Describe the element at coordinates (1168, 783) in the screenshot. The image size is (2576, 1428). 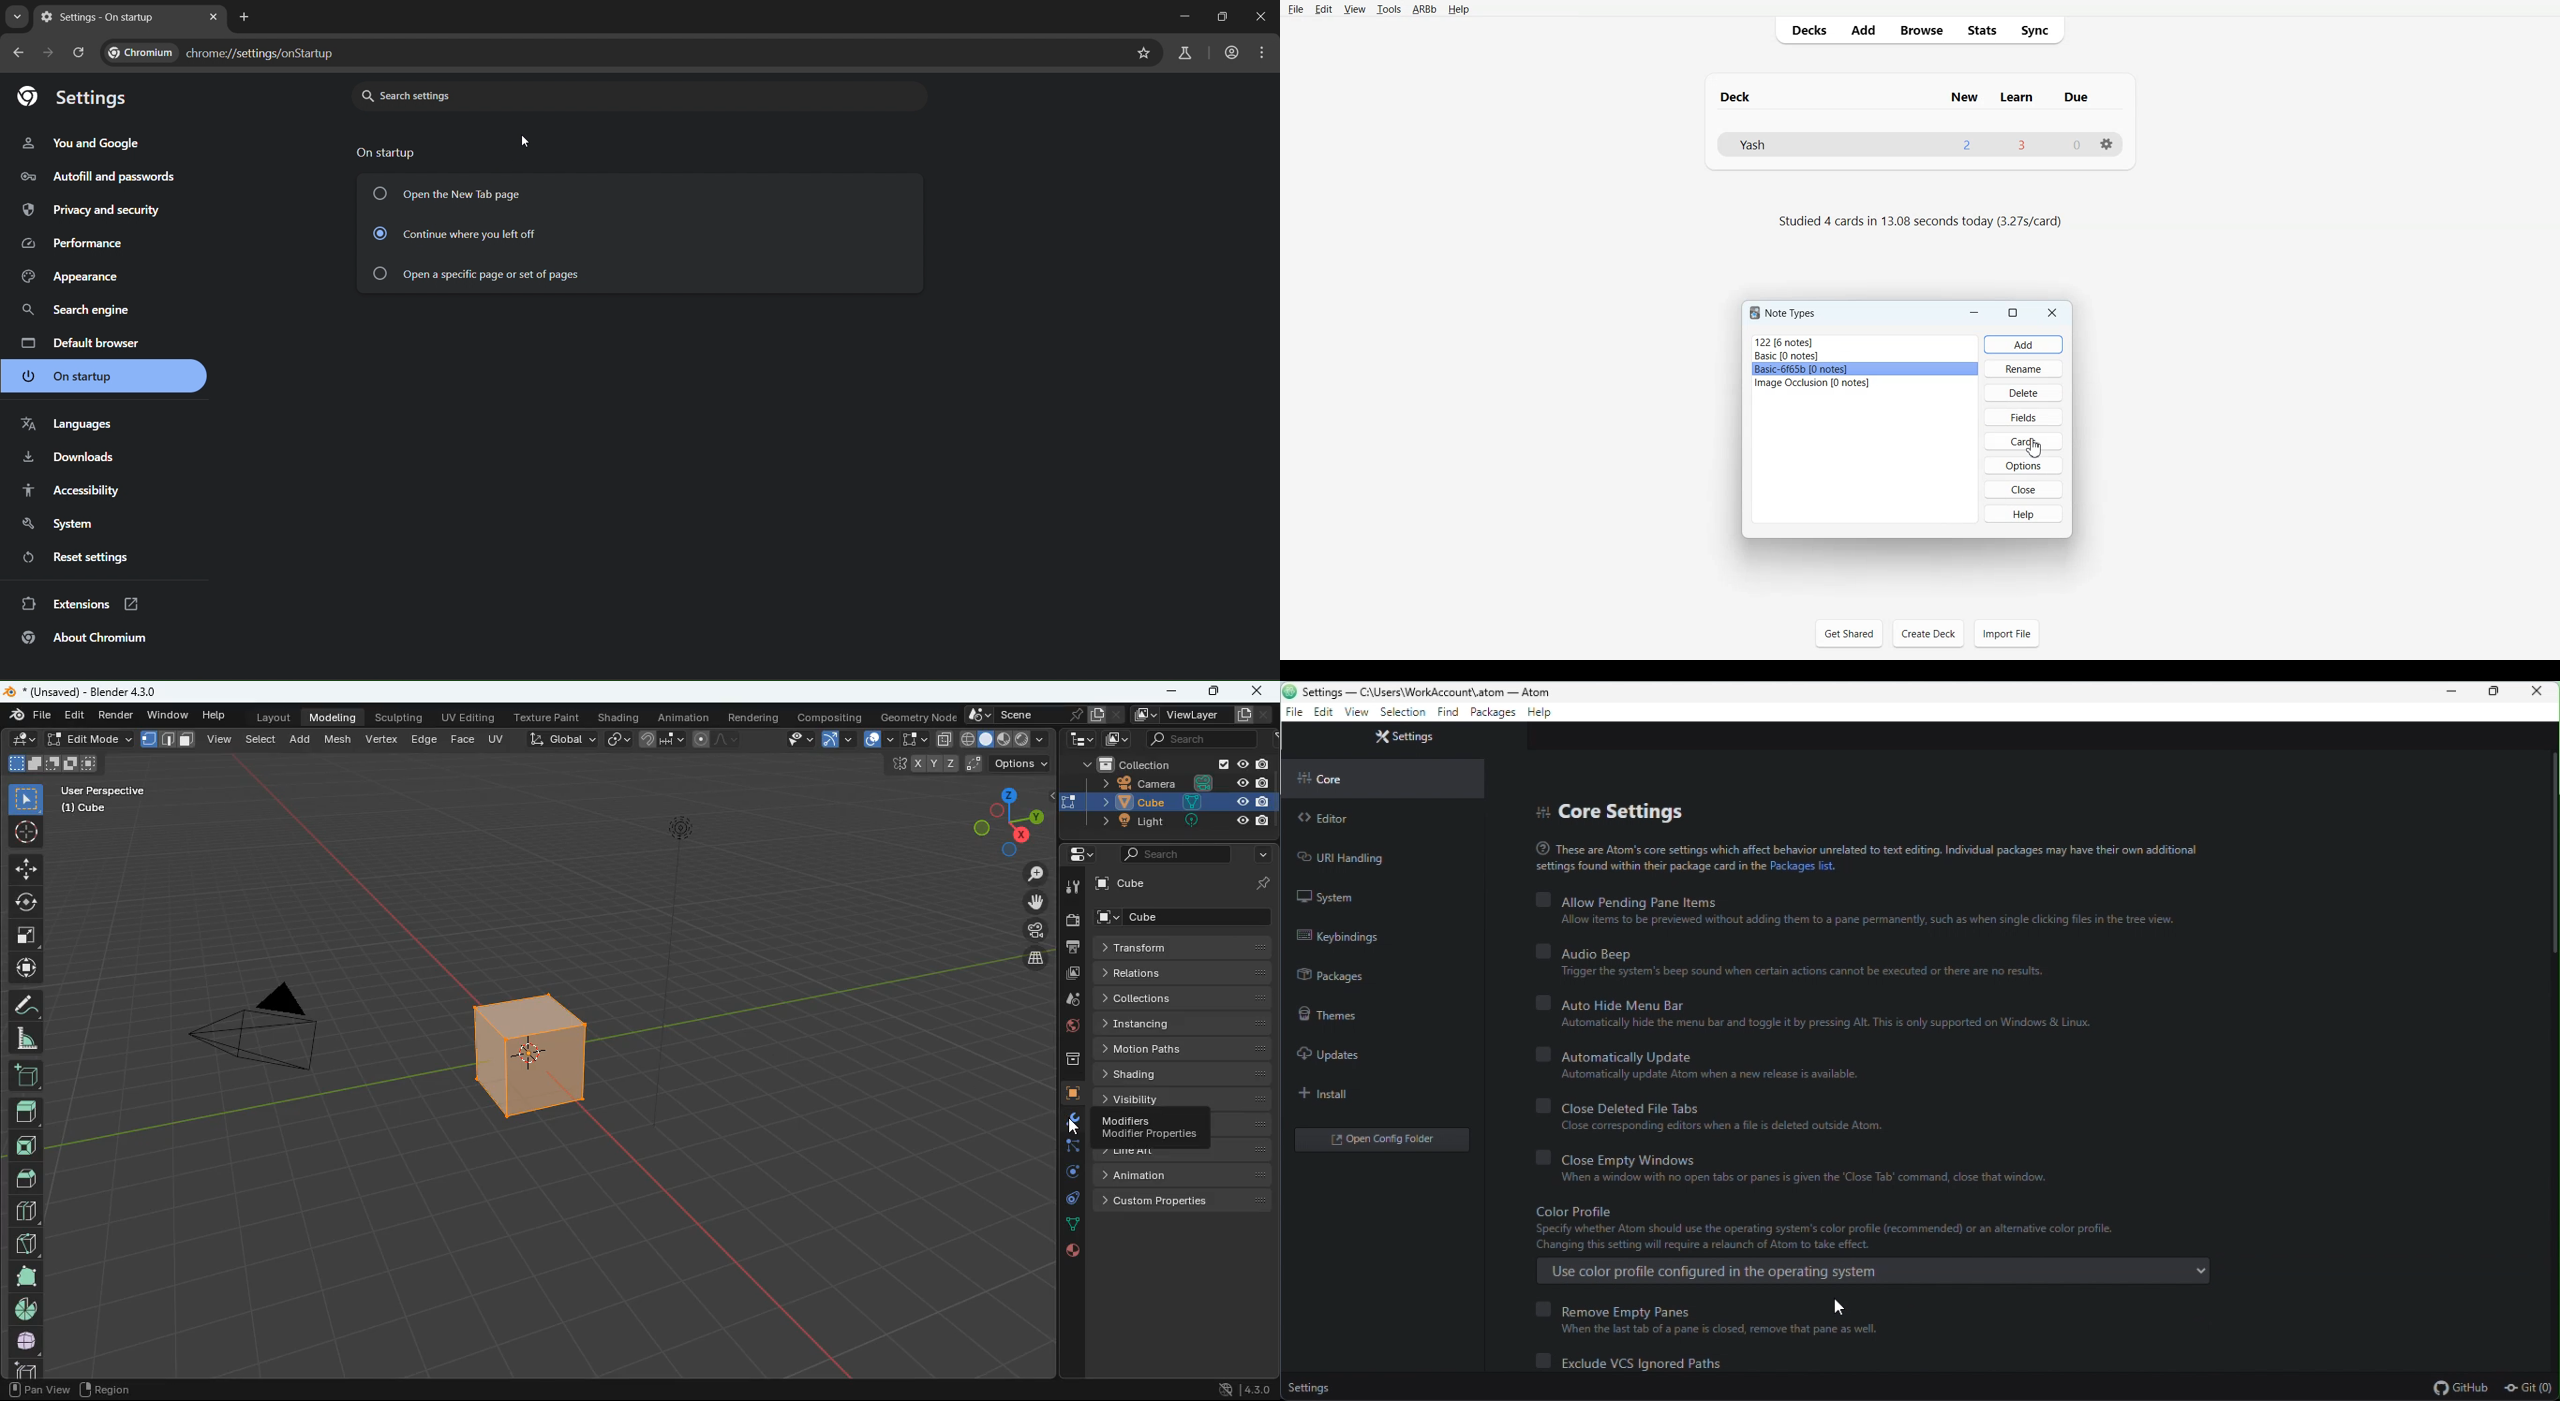
I see `camera` at that location.